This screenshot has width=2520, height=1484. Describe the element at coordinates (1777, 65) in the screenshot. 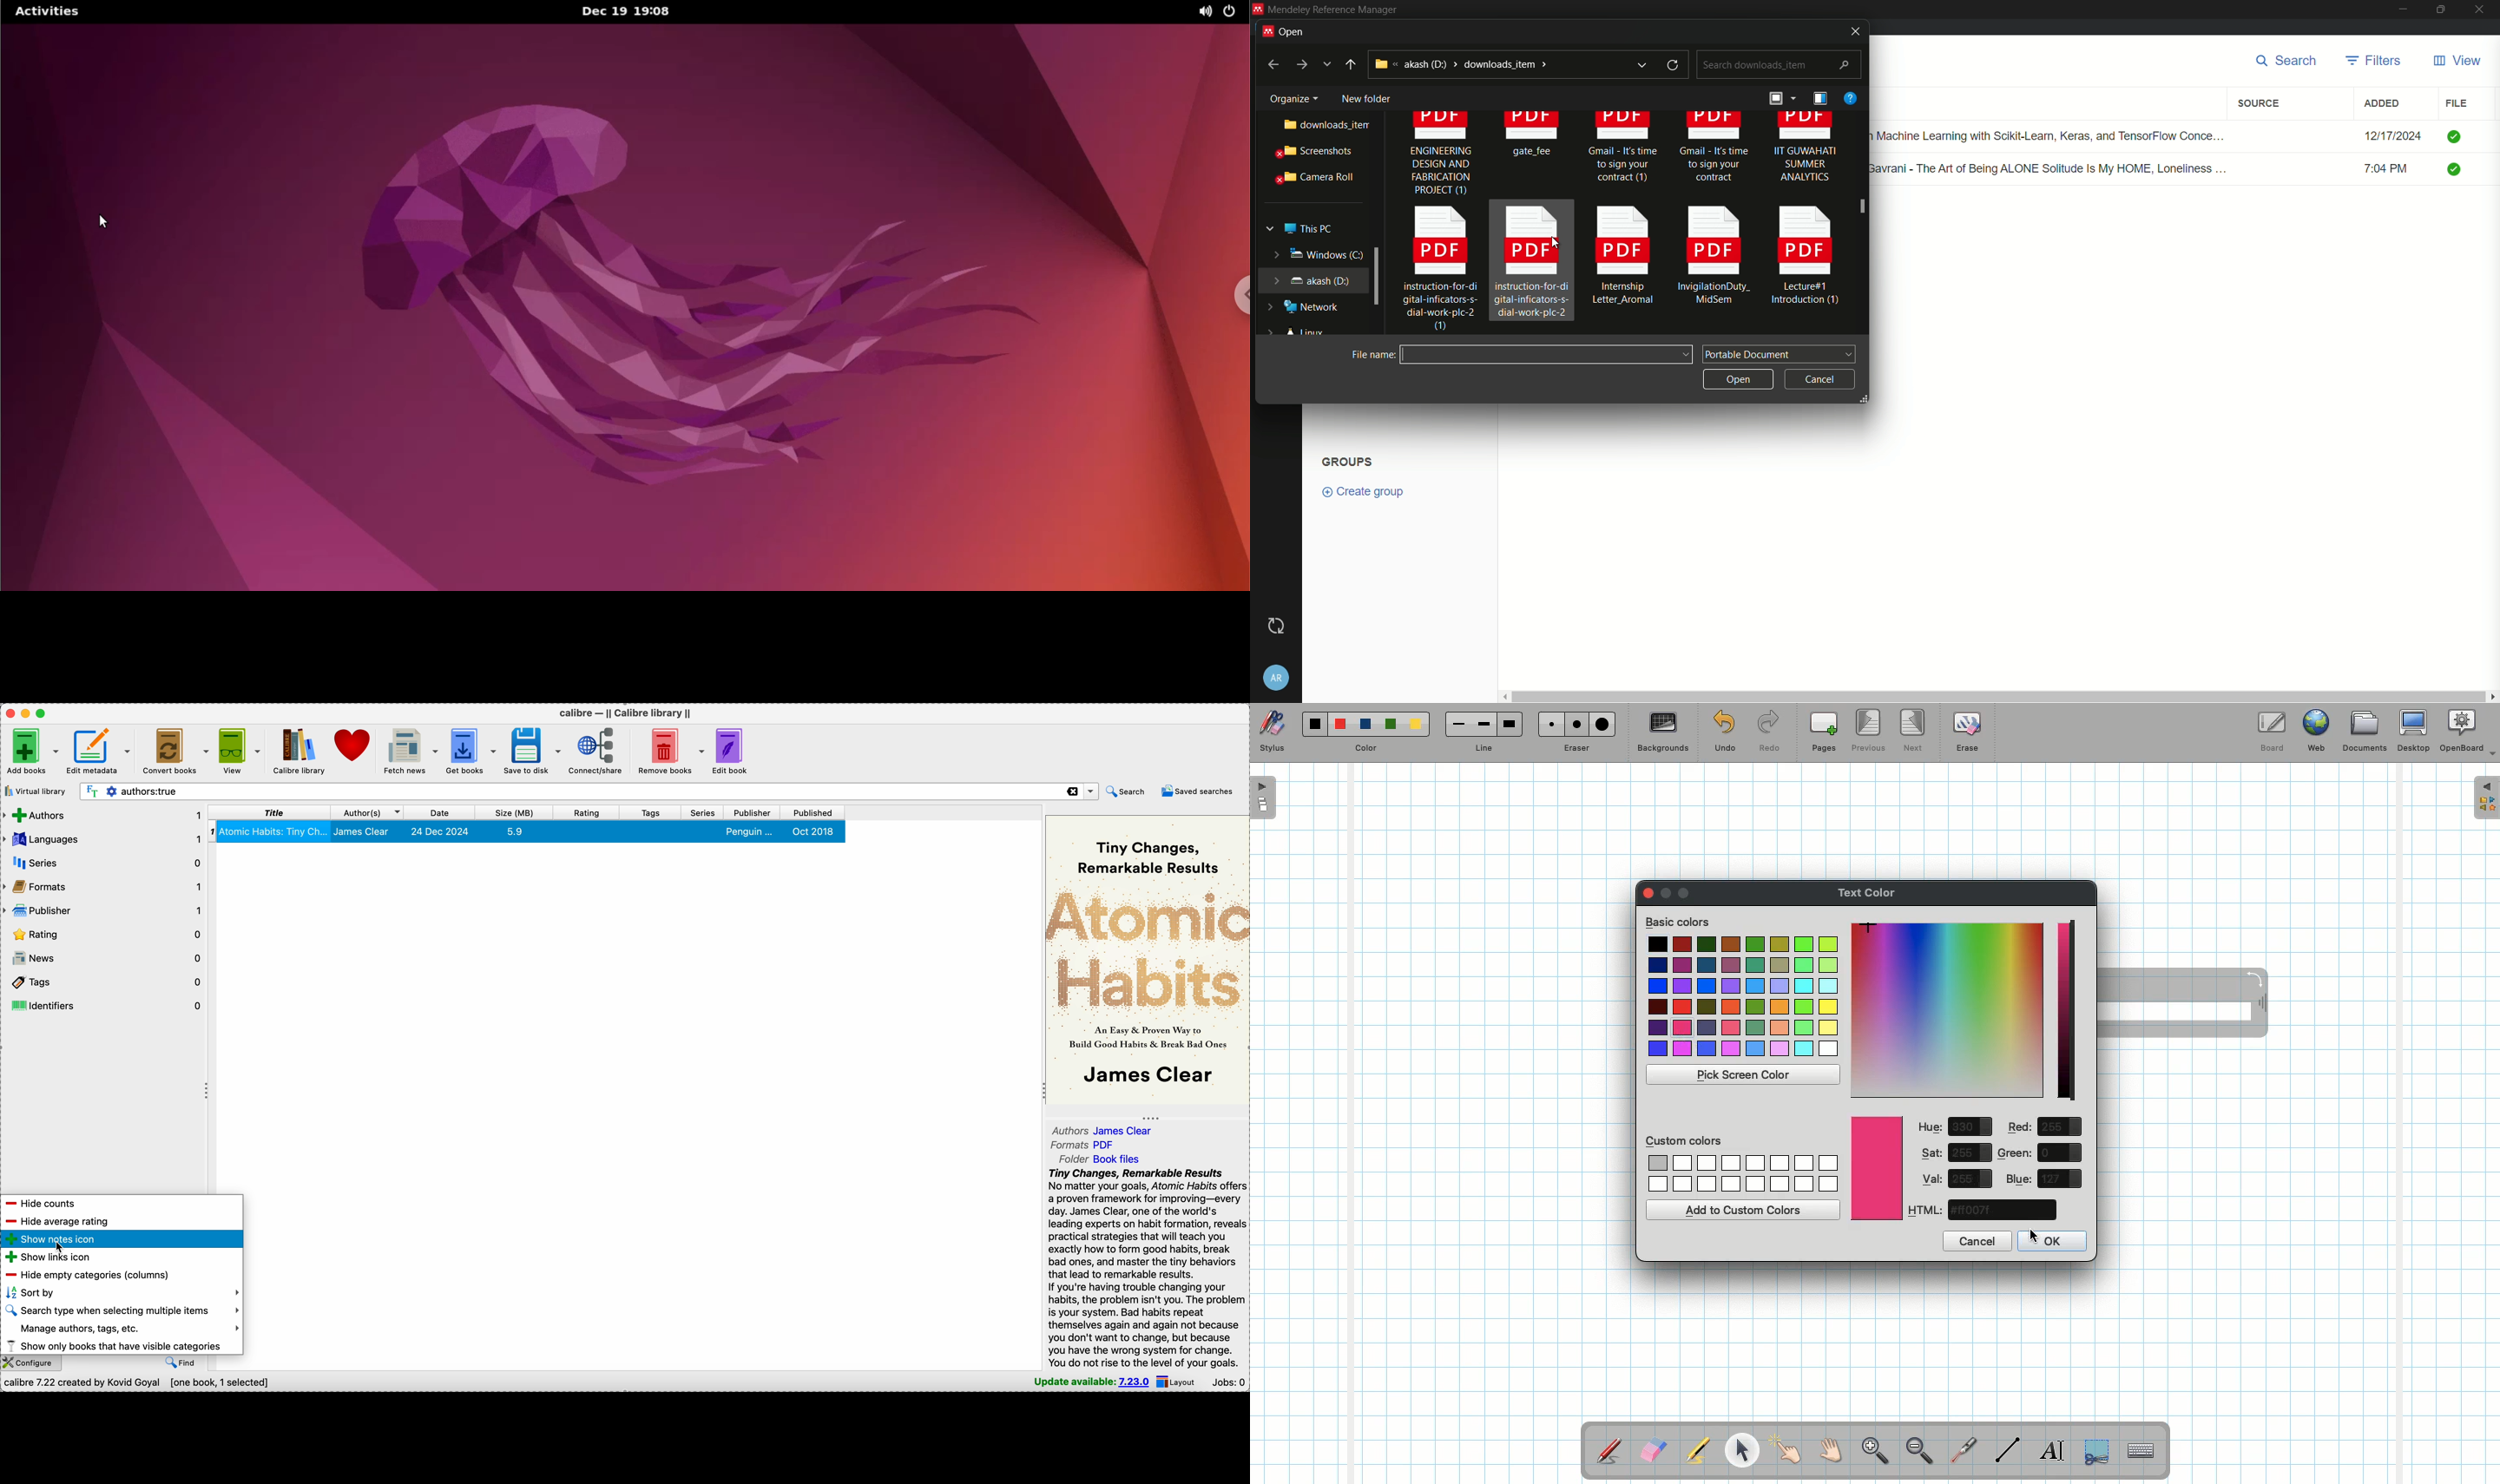

I see `search downloads_item` at that location.